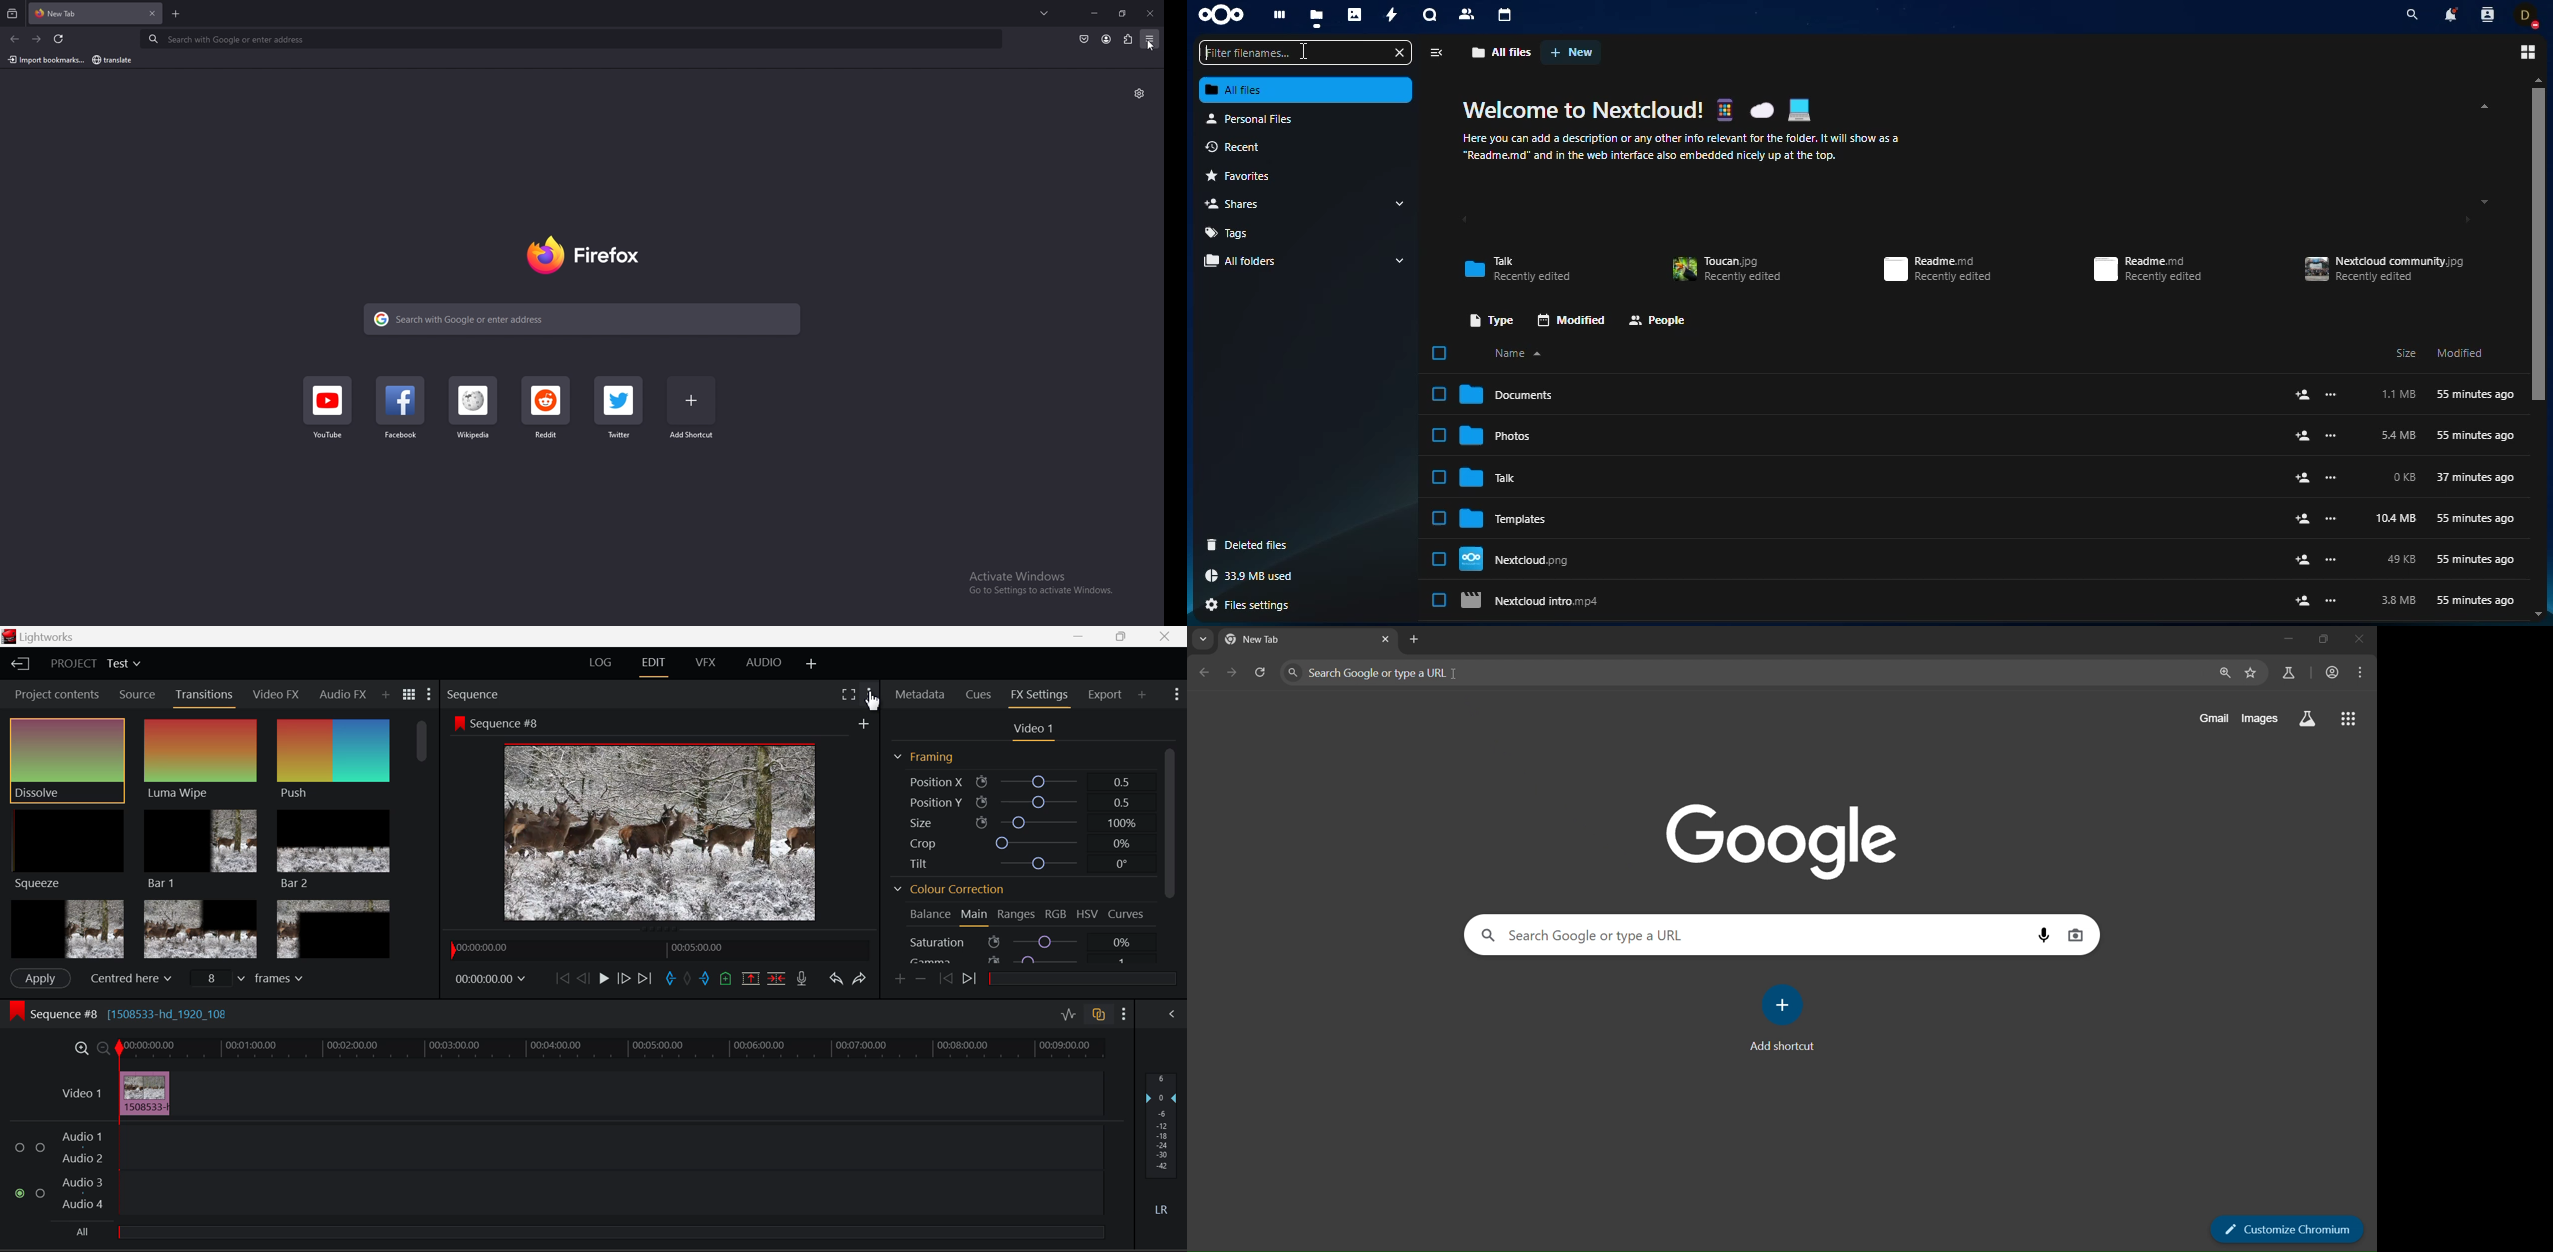  Describe the element at coordinates (1221, 16) in the screenshot. I see `nextcloud logo` at that location.